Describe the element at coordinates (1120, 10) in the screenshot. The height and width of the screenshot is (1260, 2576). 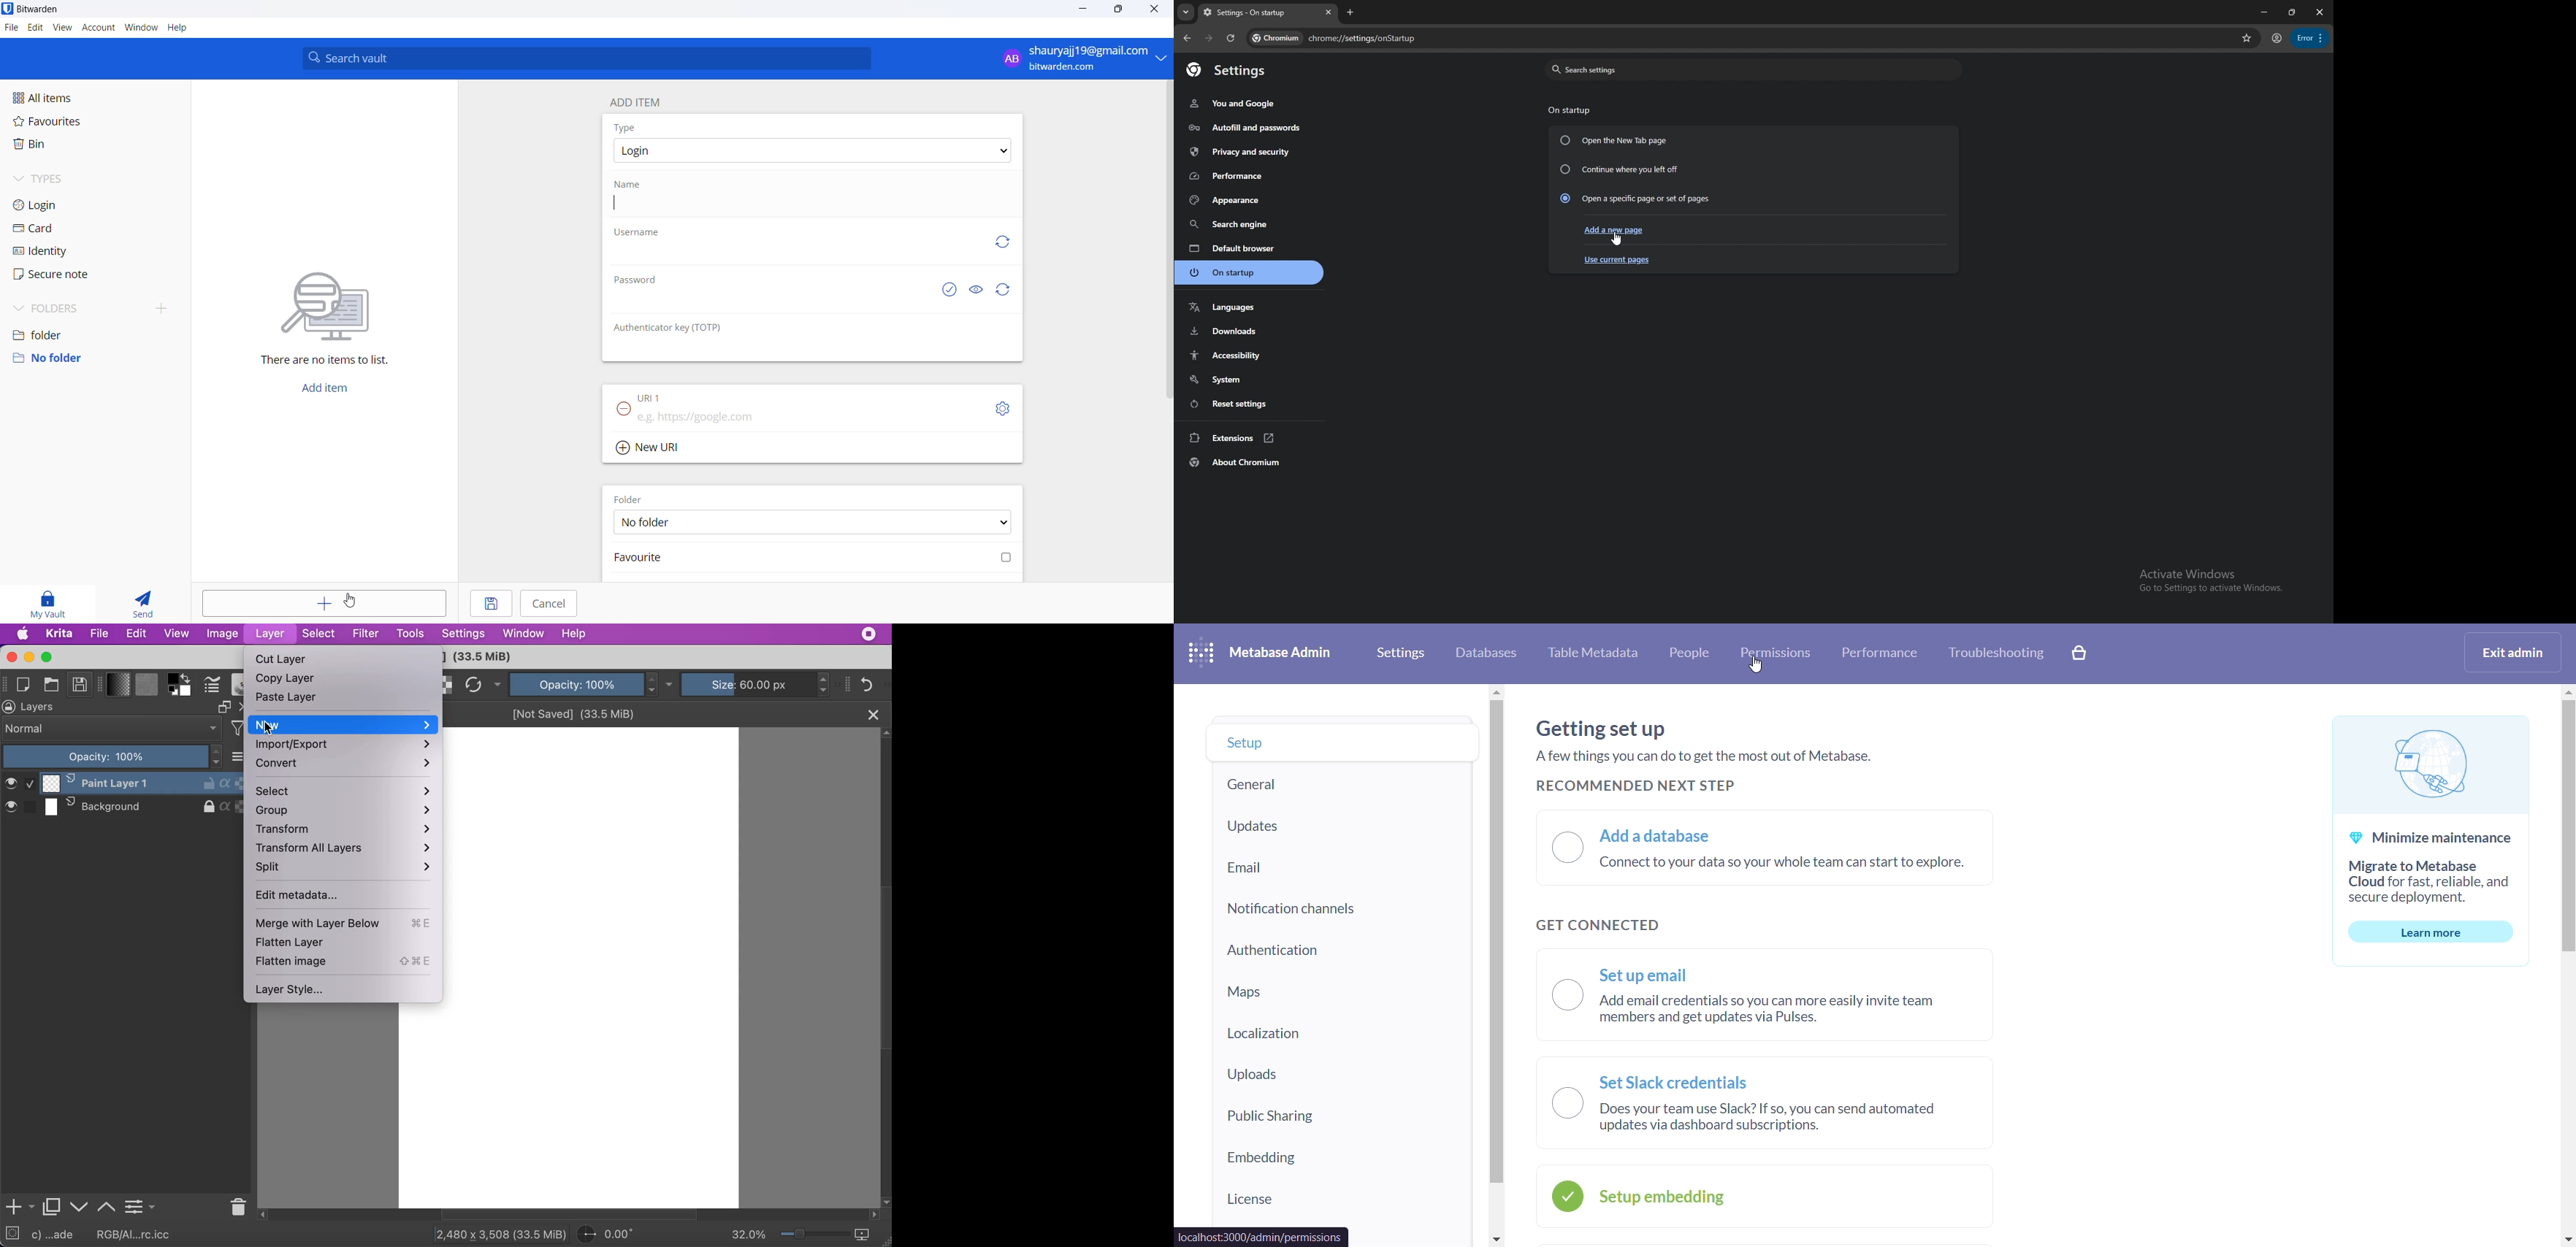
I see `maximize` at that location.